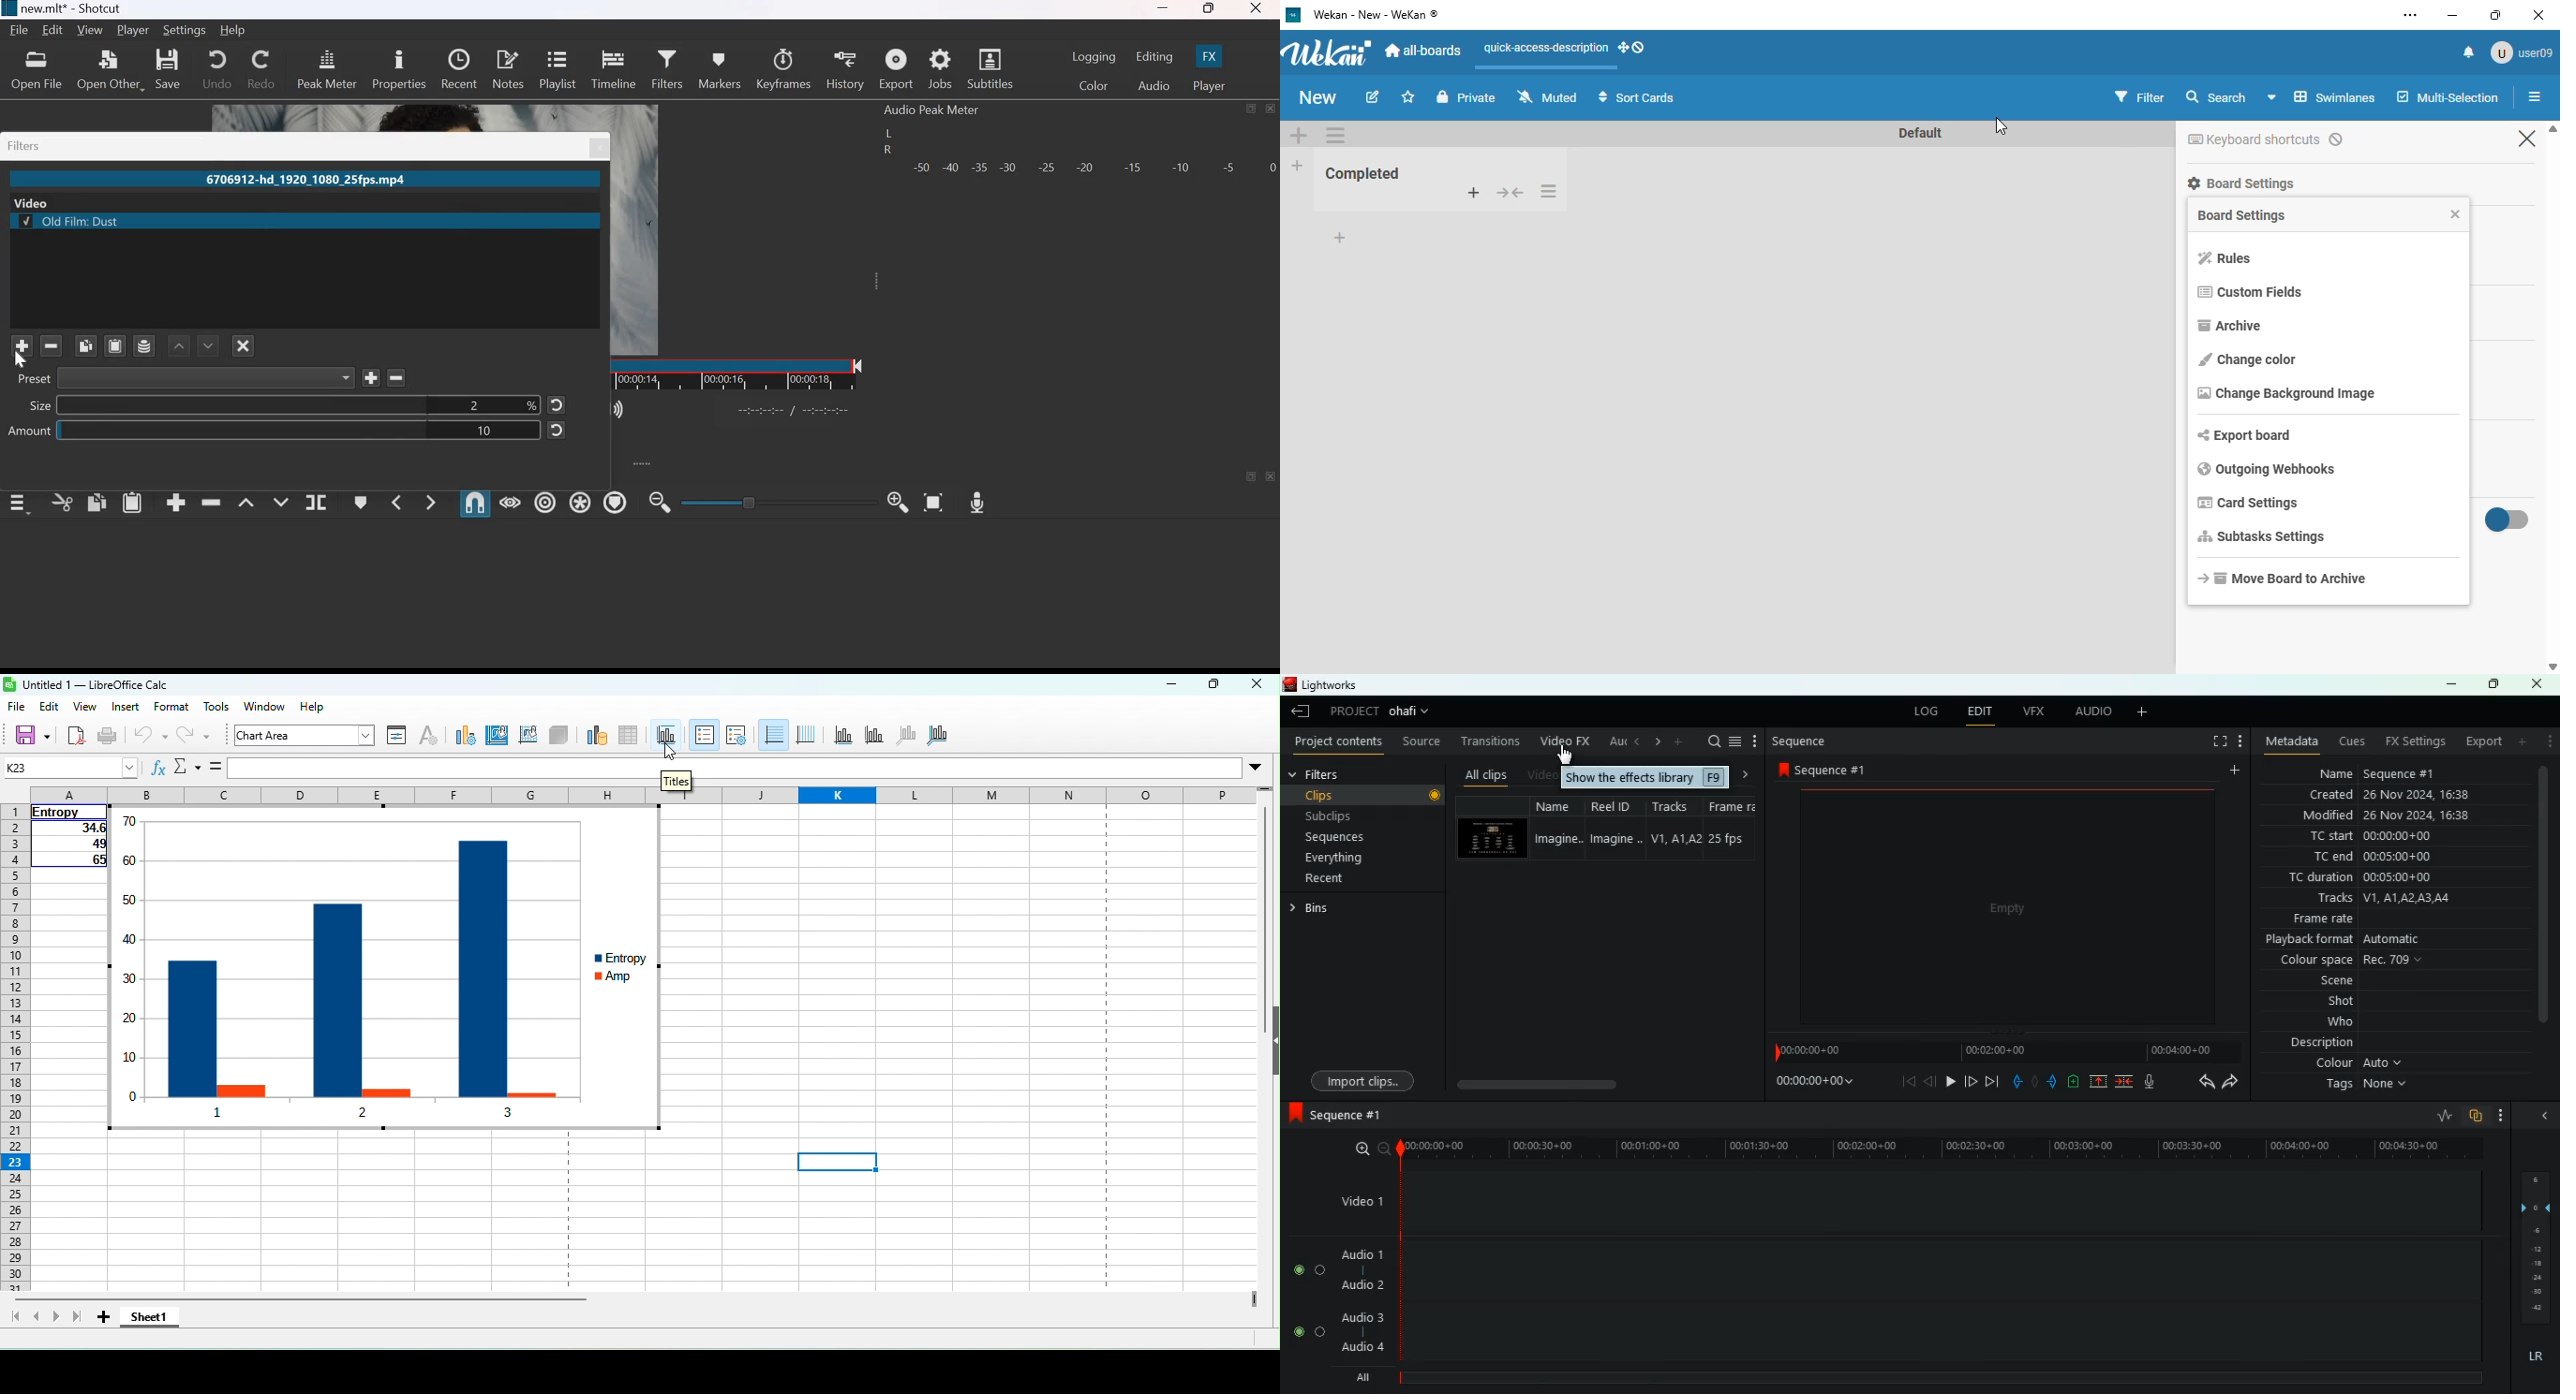  Describe the element at coordinates (886, 151) in the screenshot. I see `Right` at that location.